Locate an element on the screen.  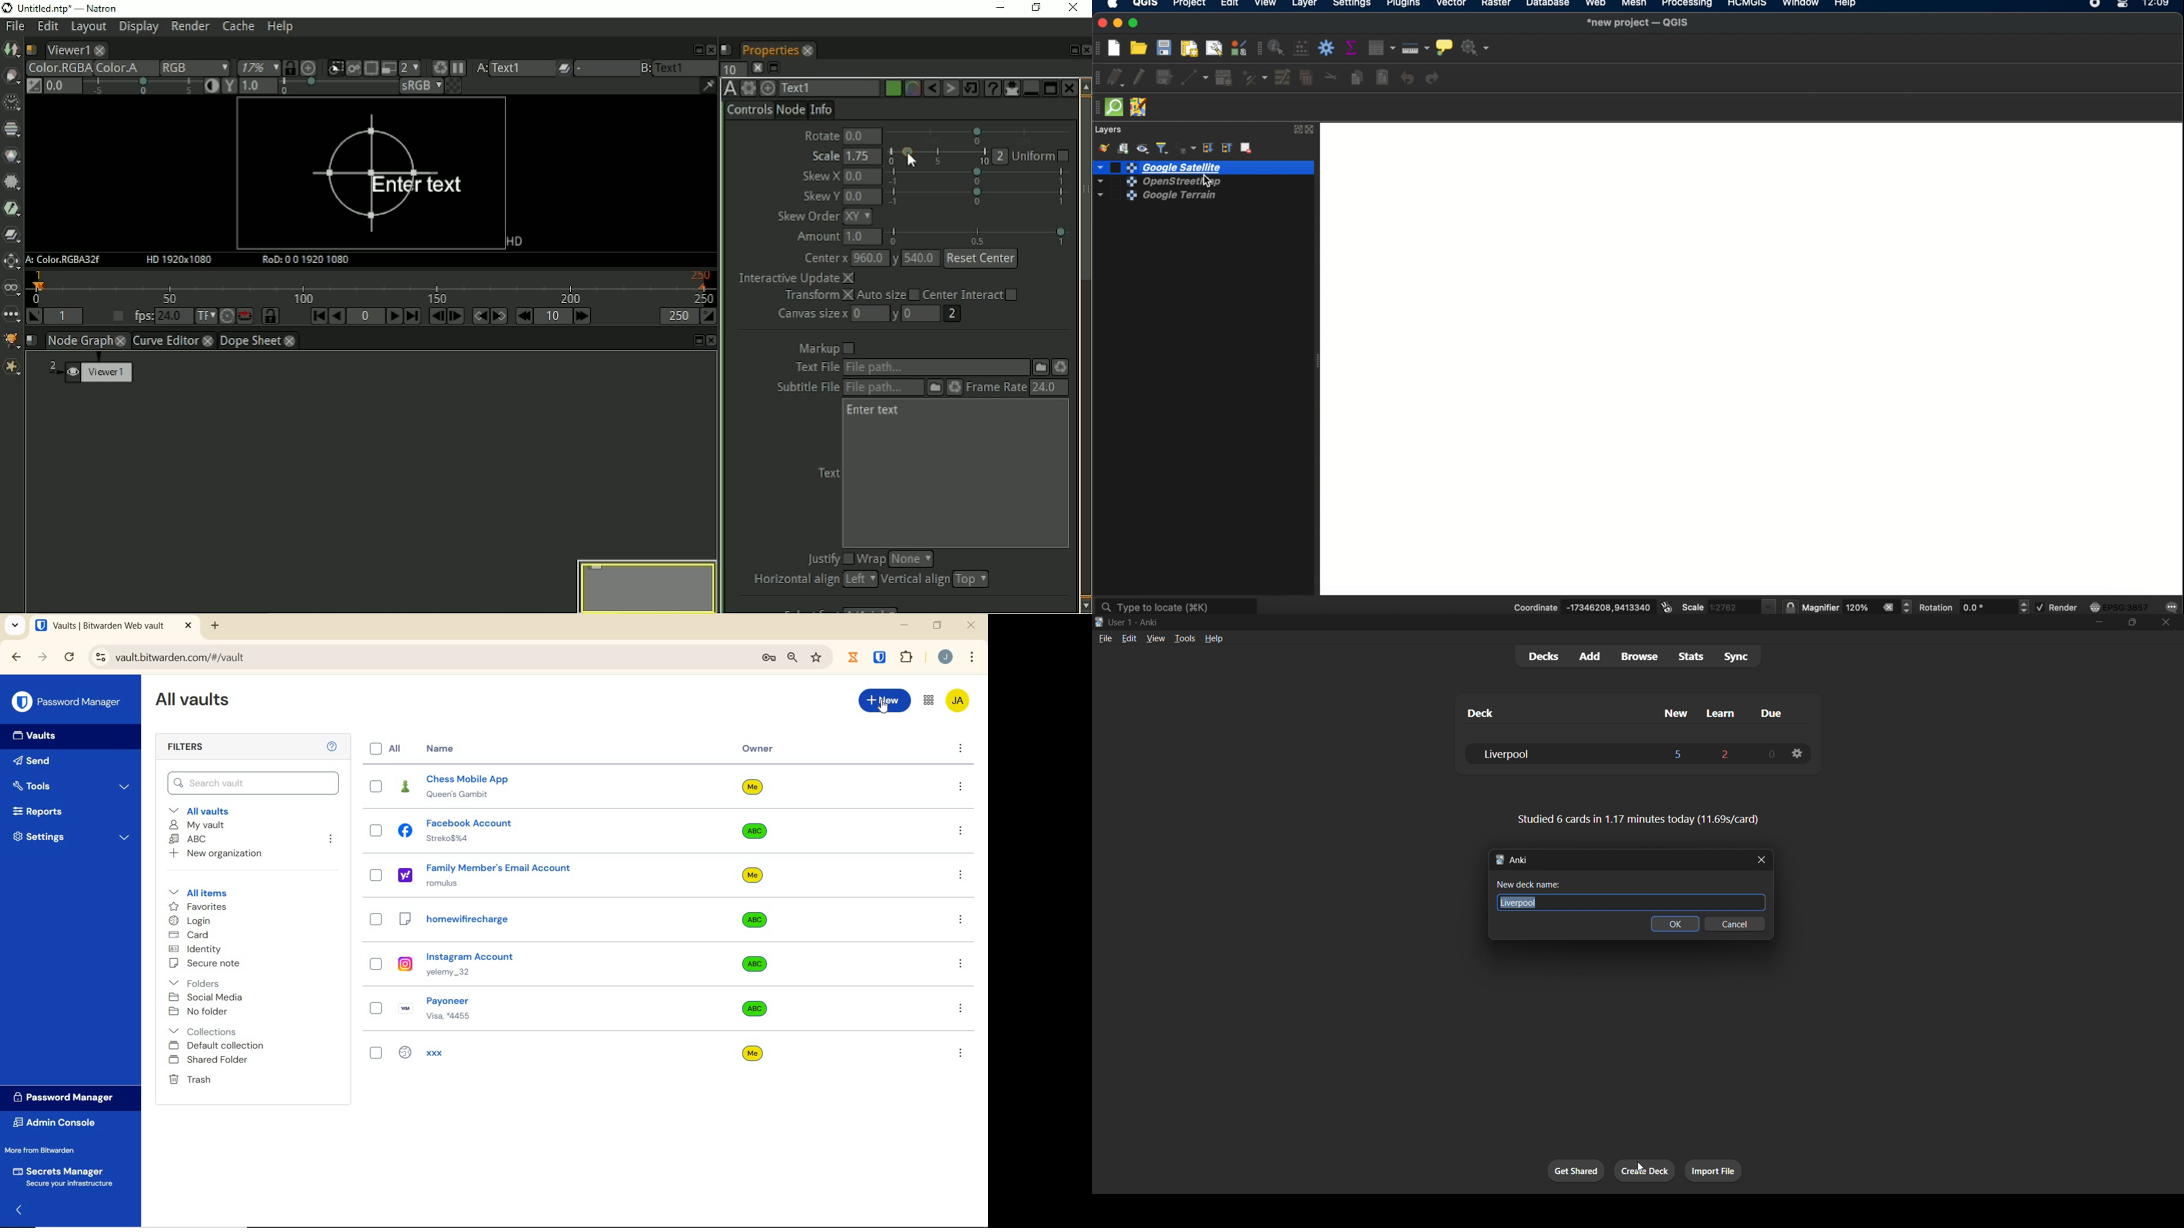
name is located at coordinates (442, 749).